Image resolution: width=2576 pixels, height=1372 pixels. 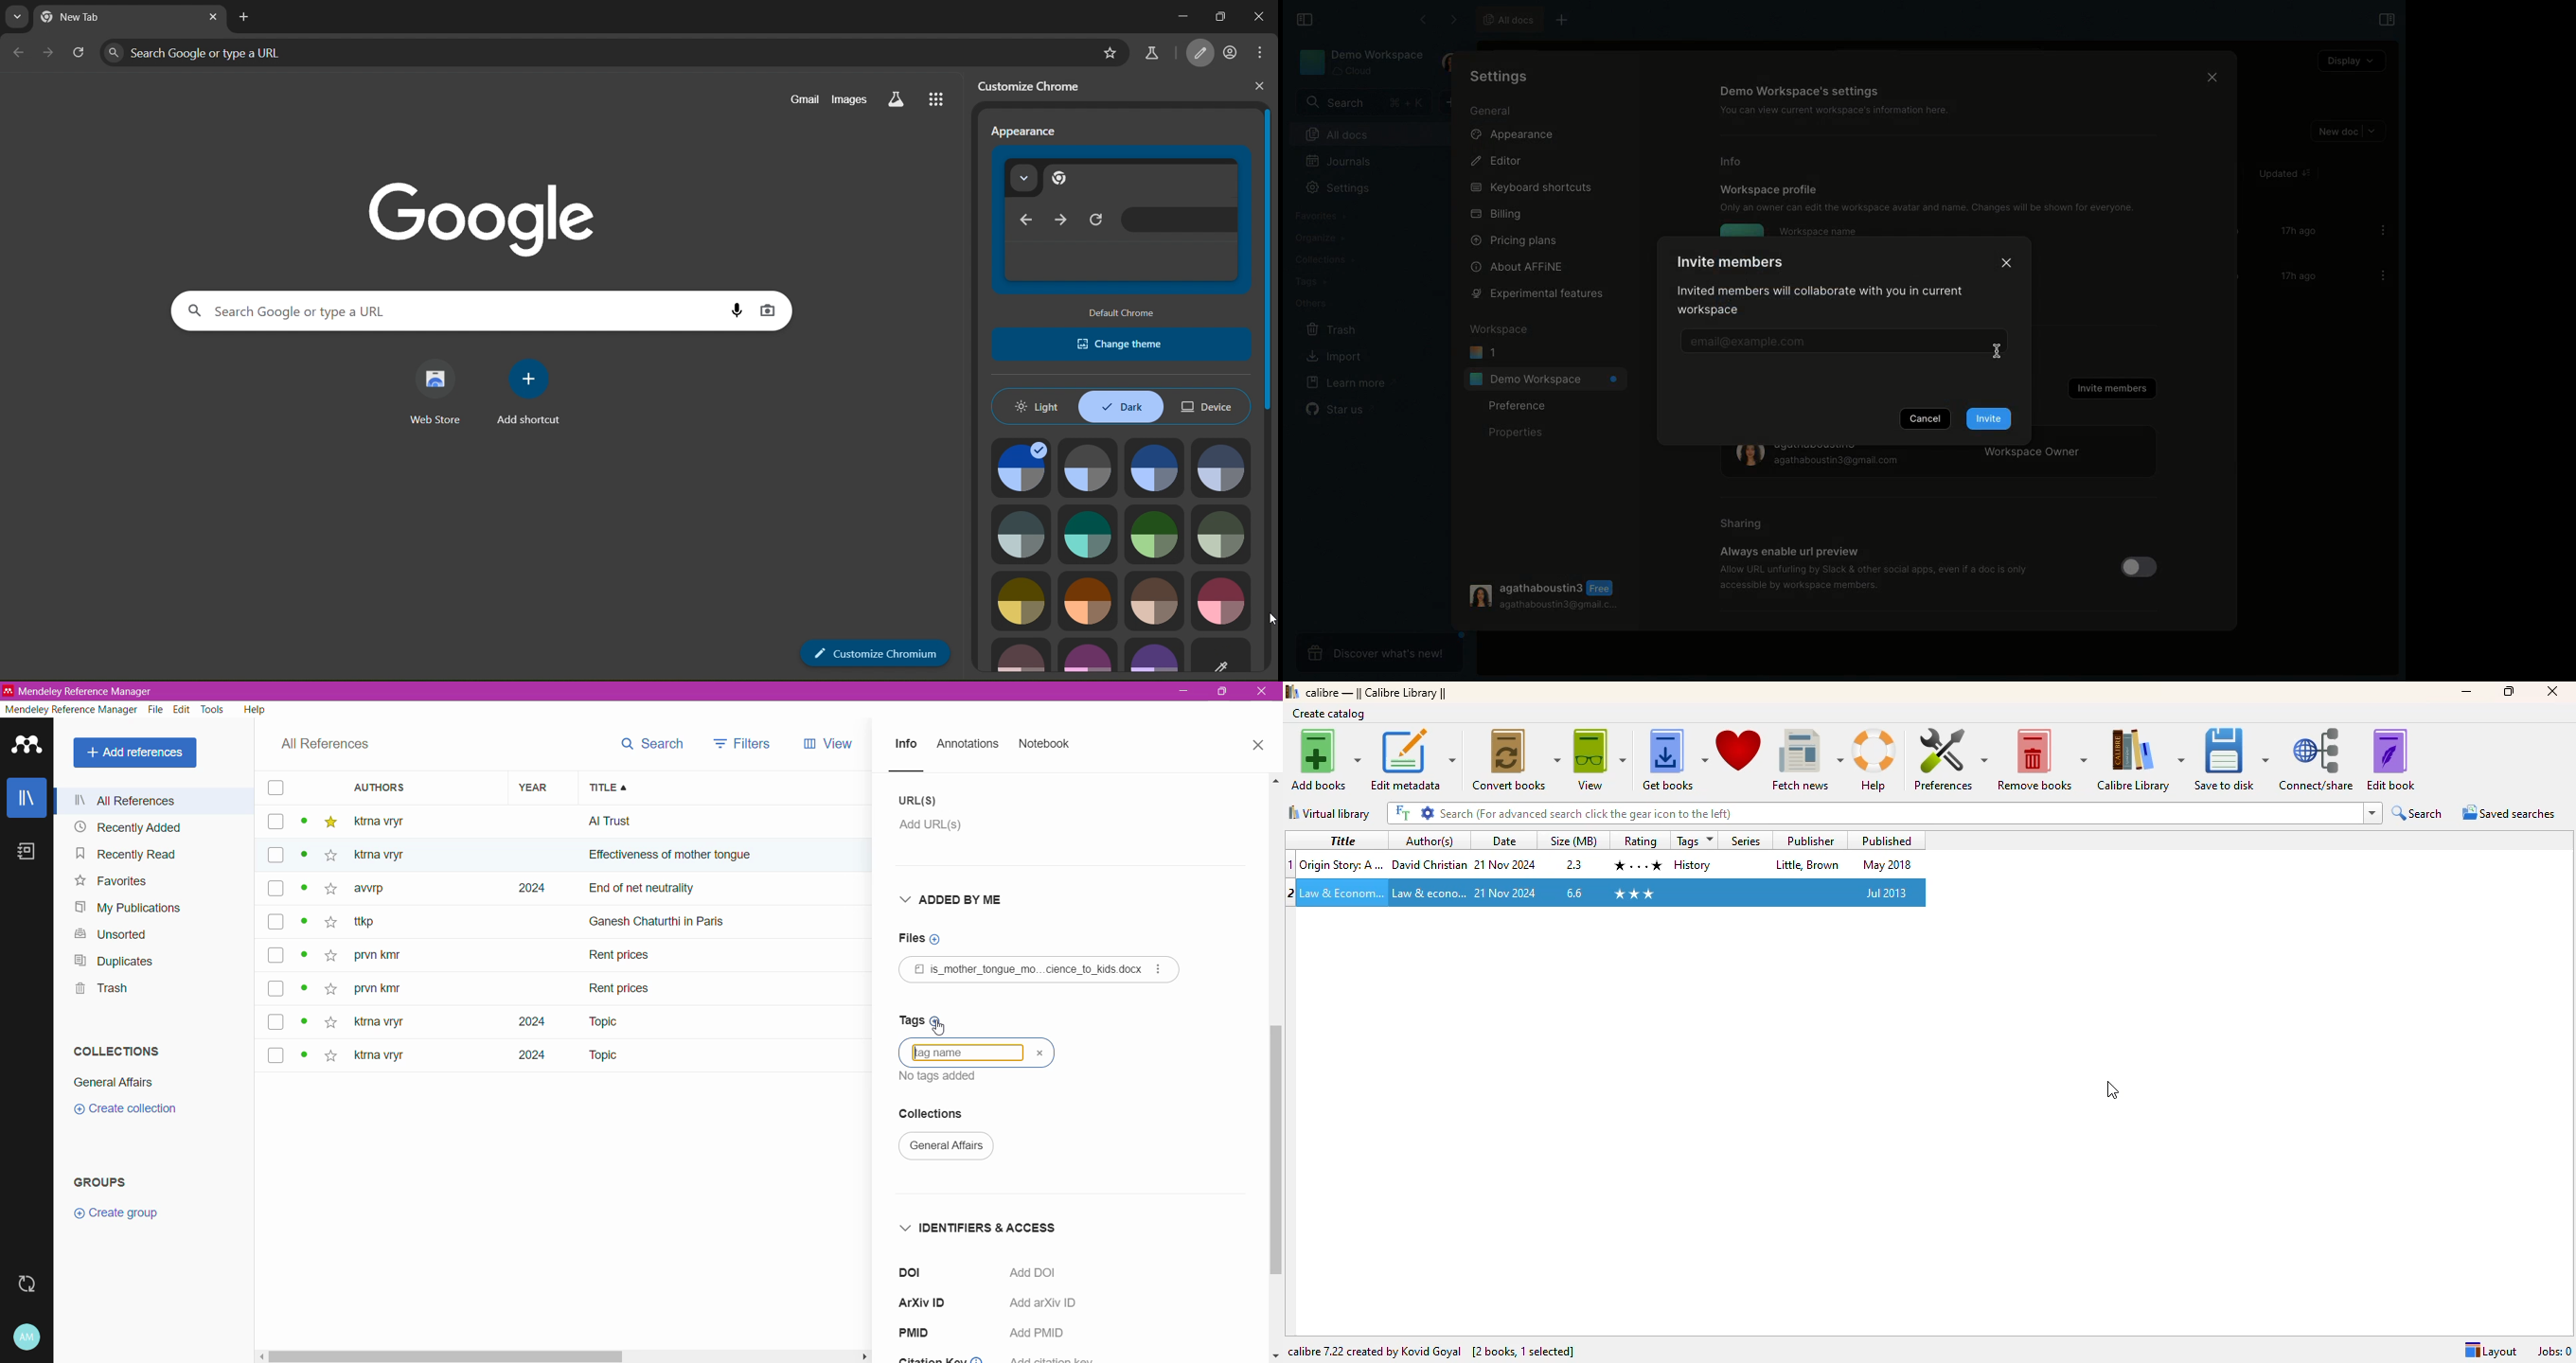 What do you see at coordinates (2141, 758) in the screenshot?
I see `calibre library` at bounding box center [2141, 758].